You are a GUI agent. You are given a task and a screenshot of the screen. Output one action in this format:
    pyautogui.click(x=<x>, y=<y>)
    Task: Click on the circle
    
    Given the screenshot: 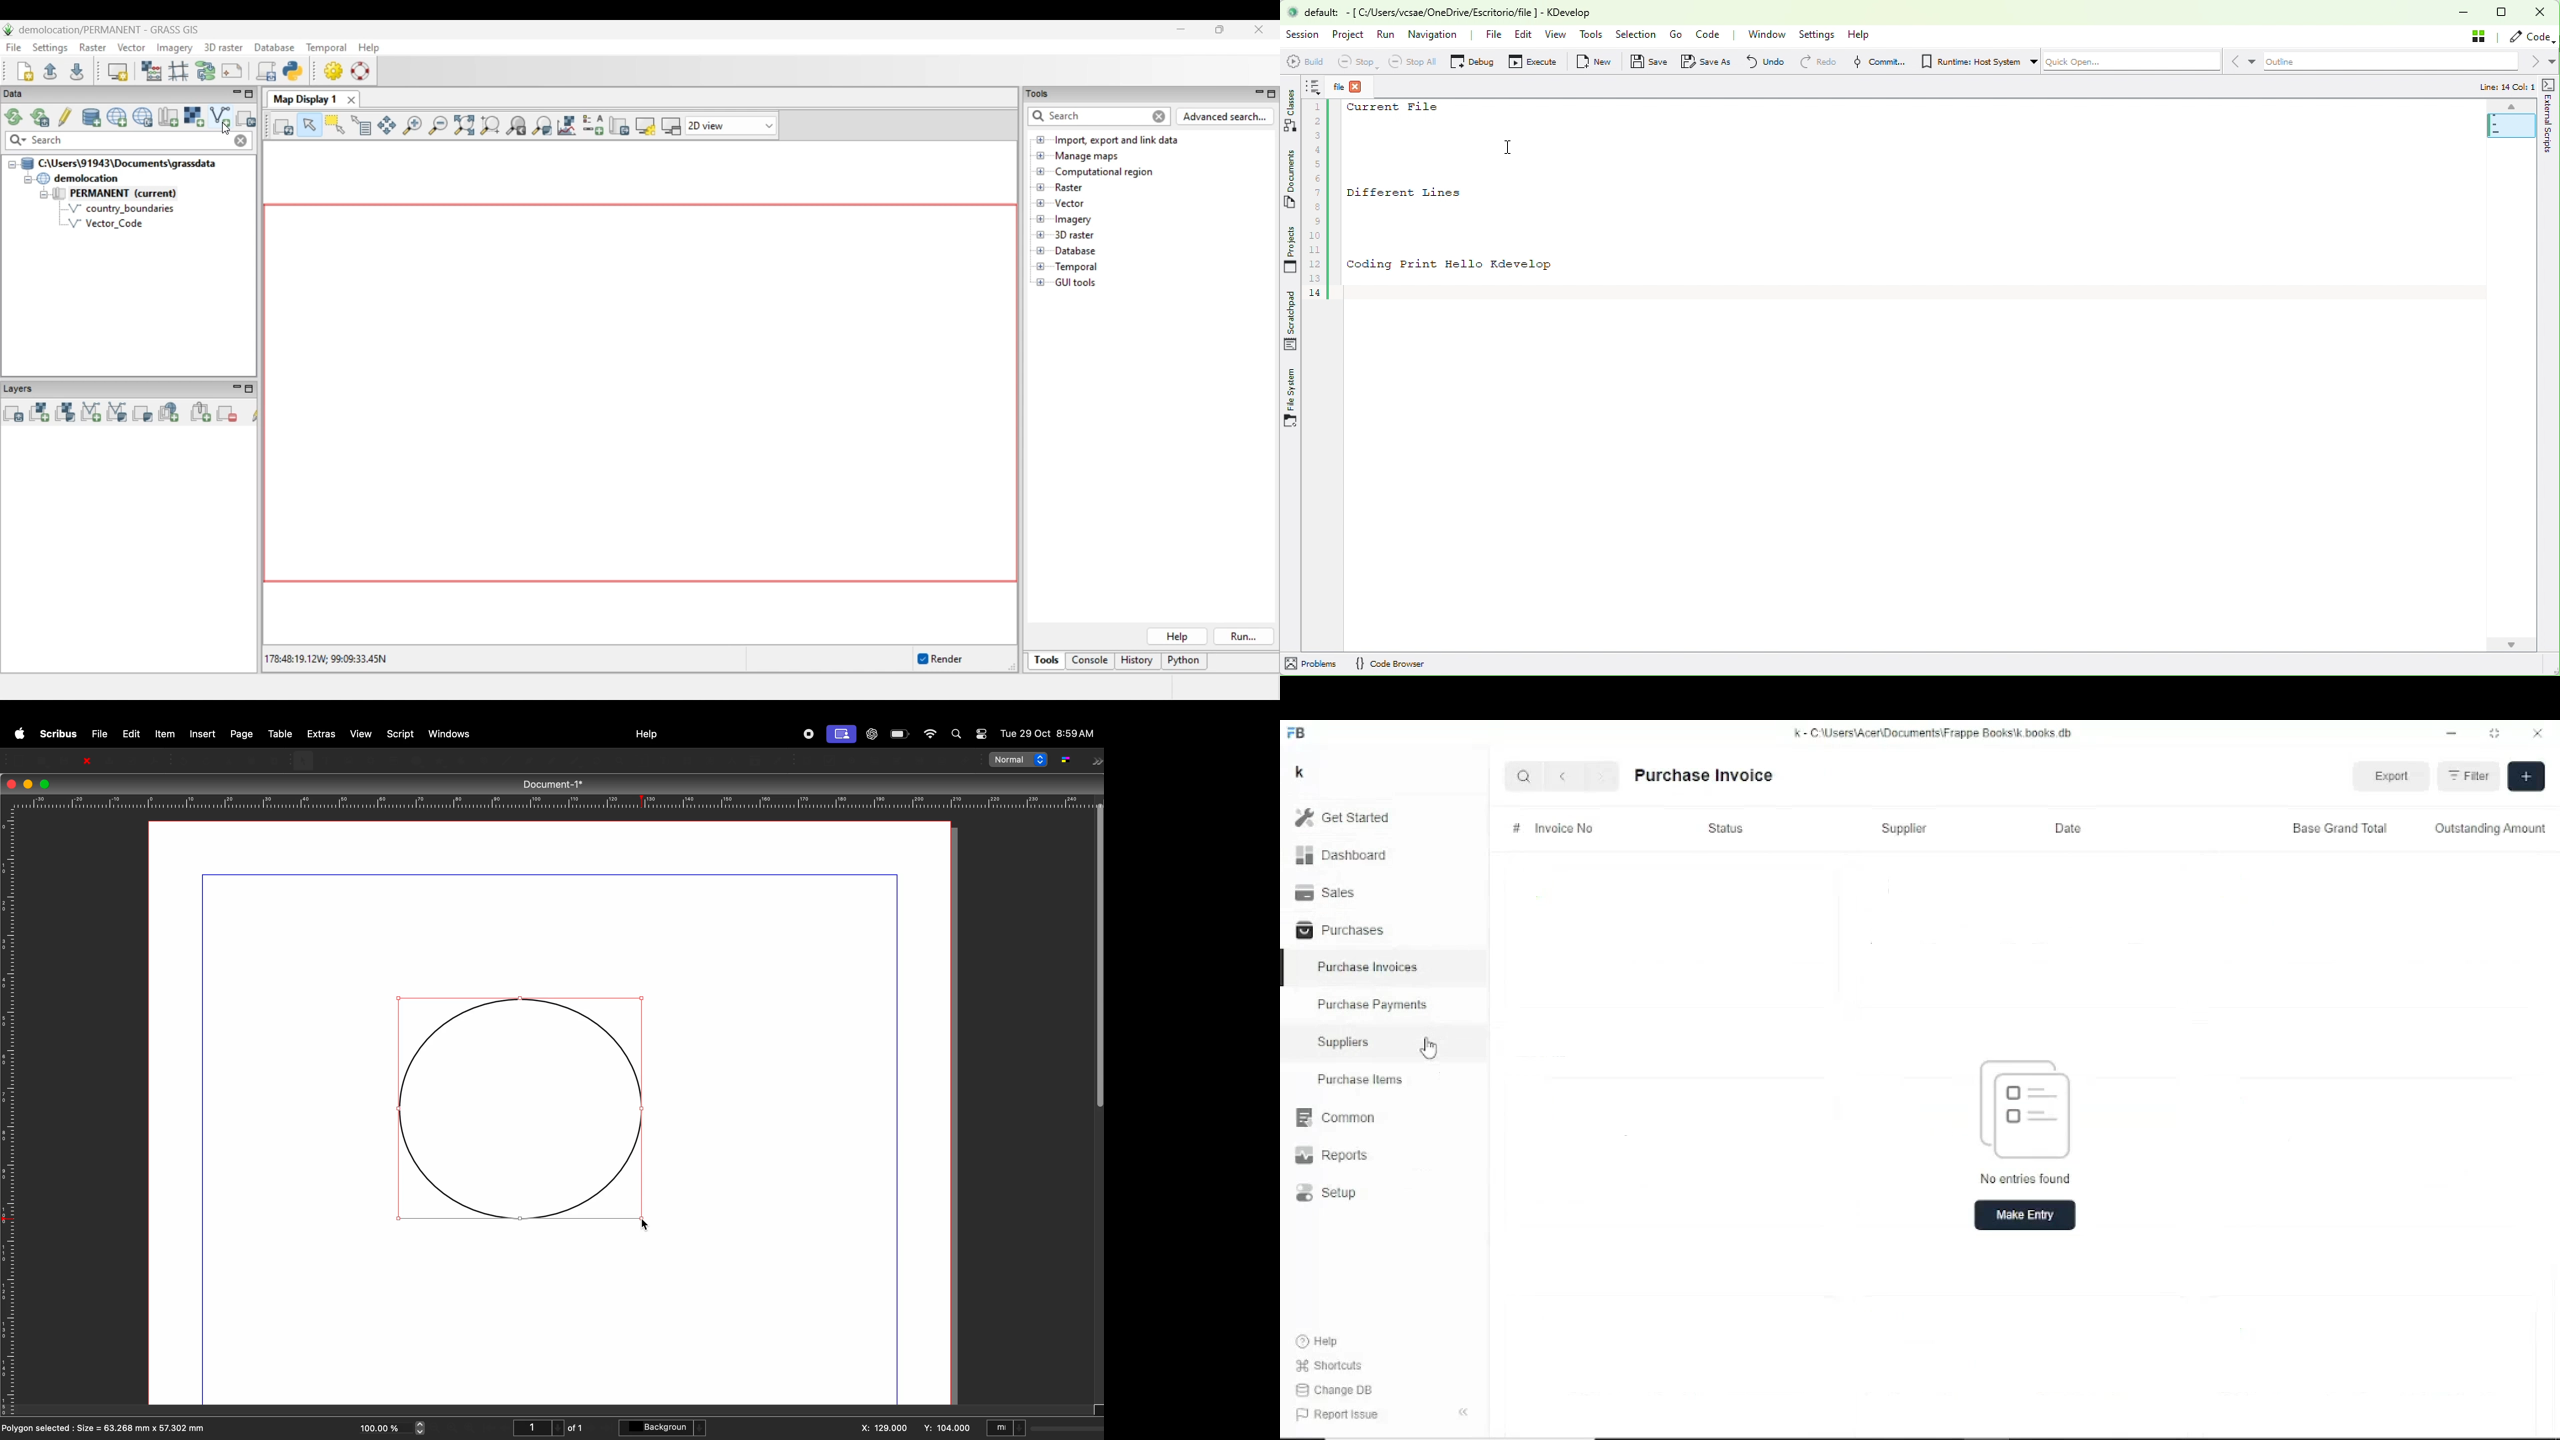 What is the action you would take?
    pyautogui.click(x=520, y=1110)
    